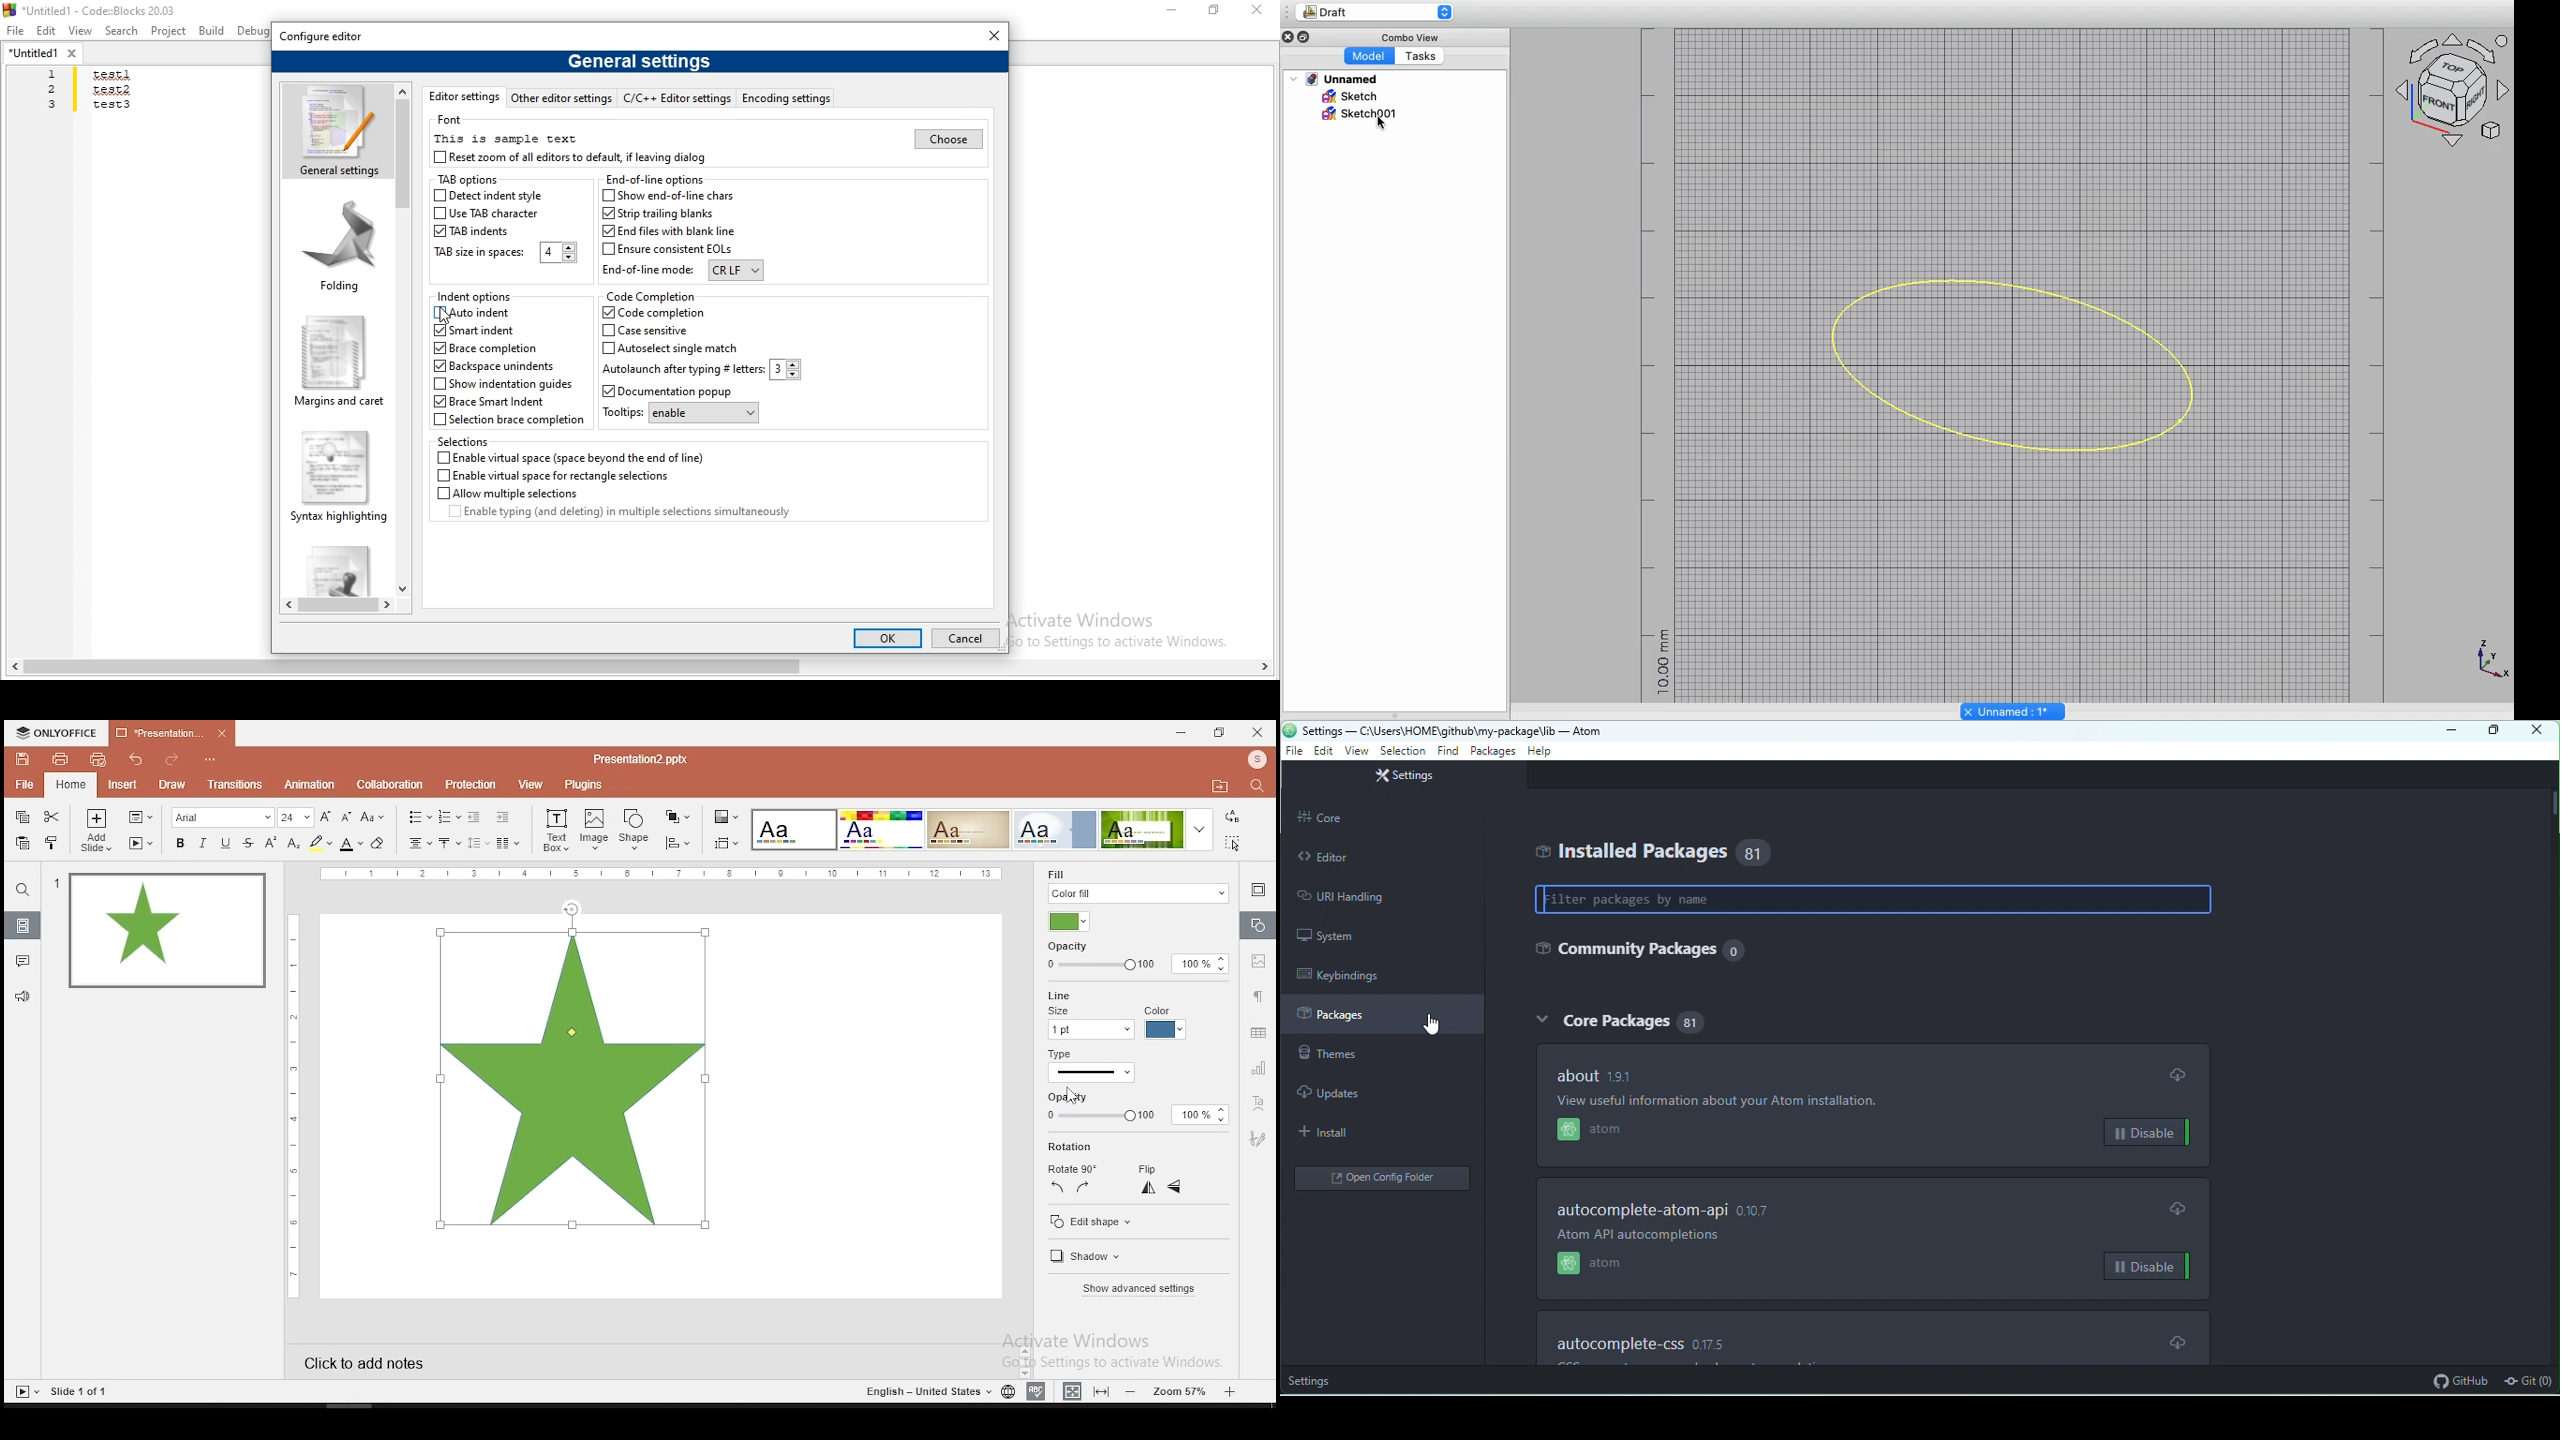 This screenshot has height=1456, width=2576. I want to click on close, so click(995, 35).